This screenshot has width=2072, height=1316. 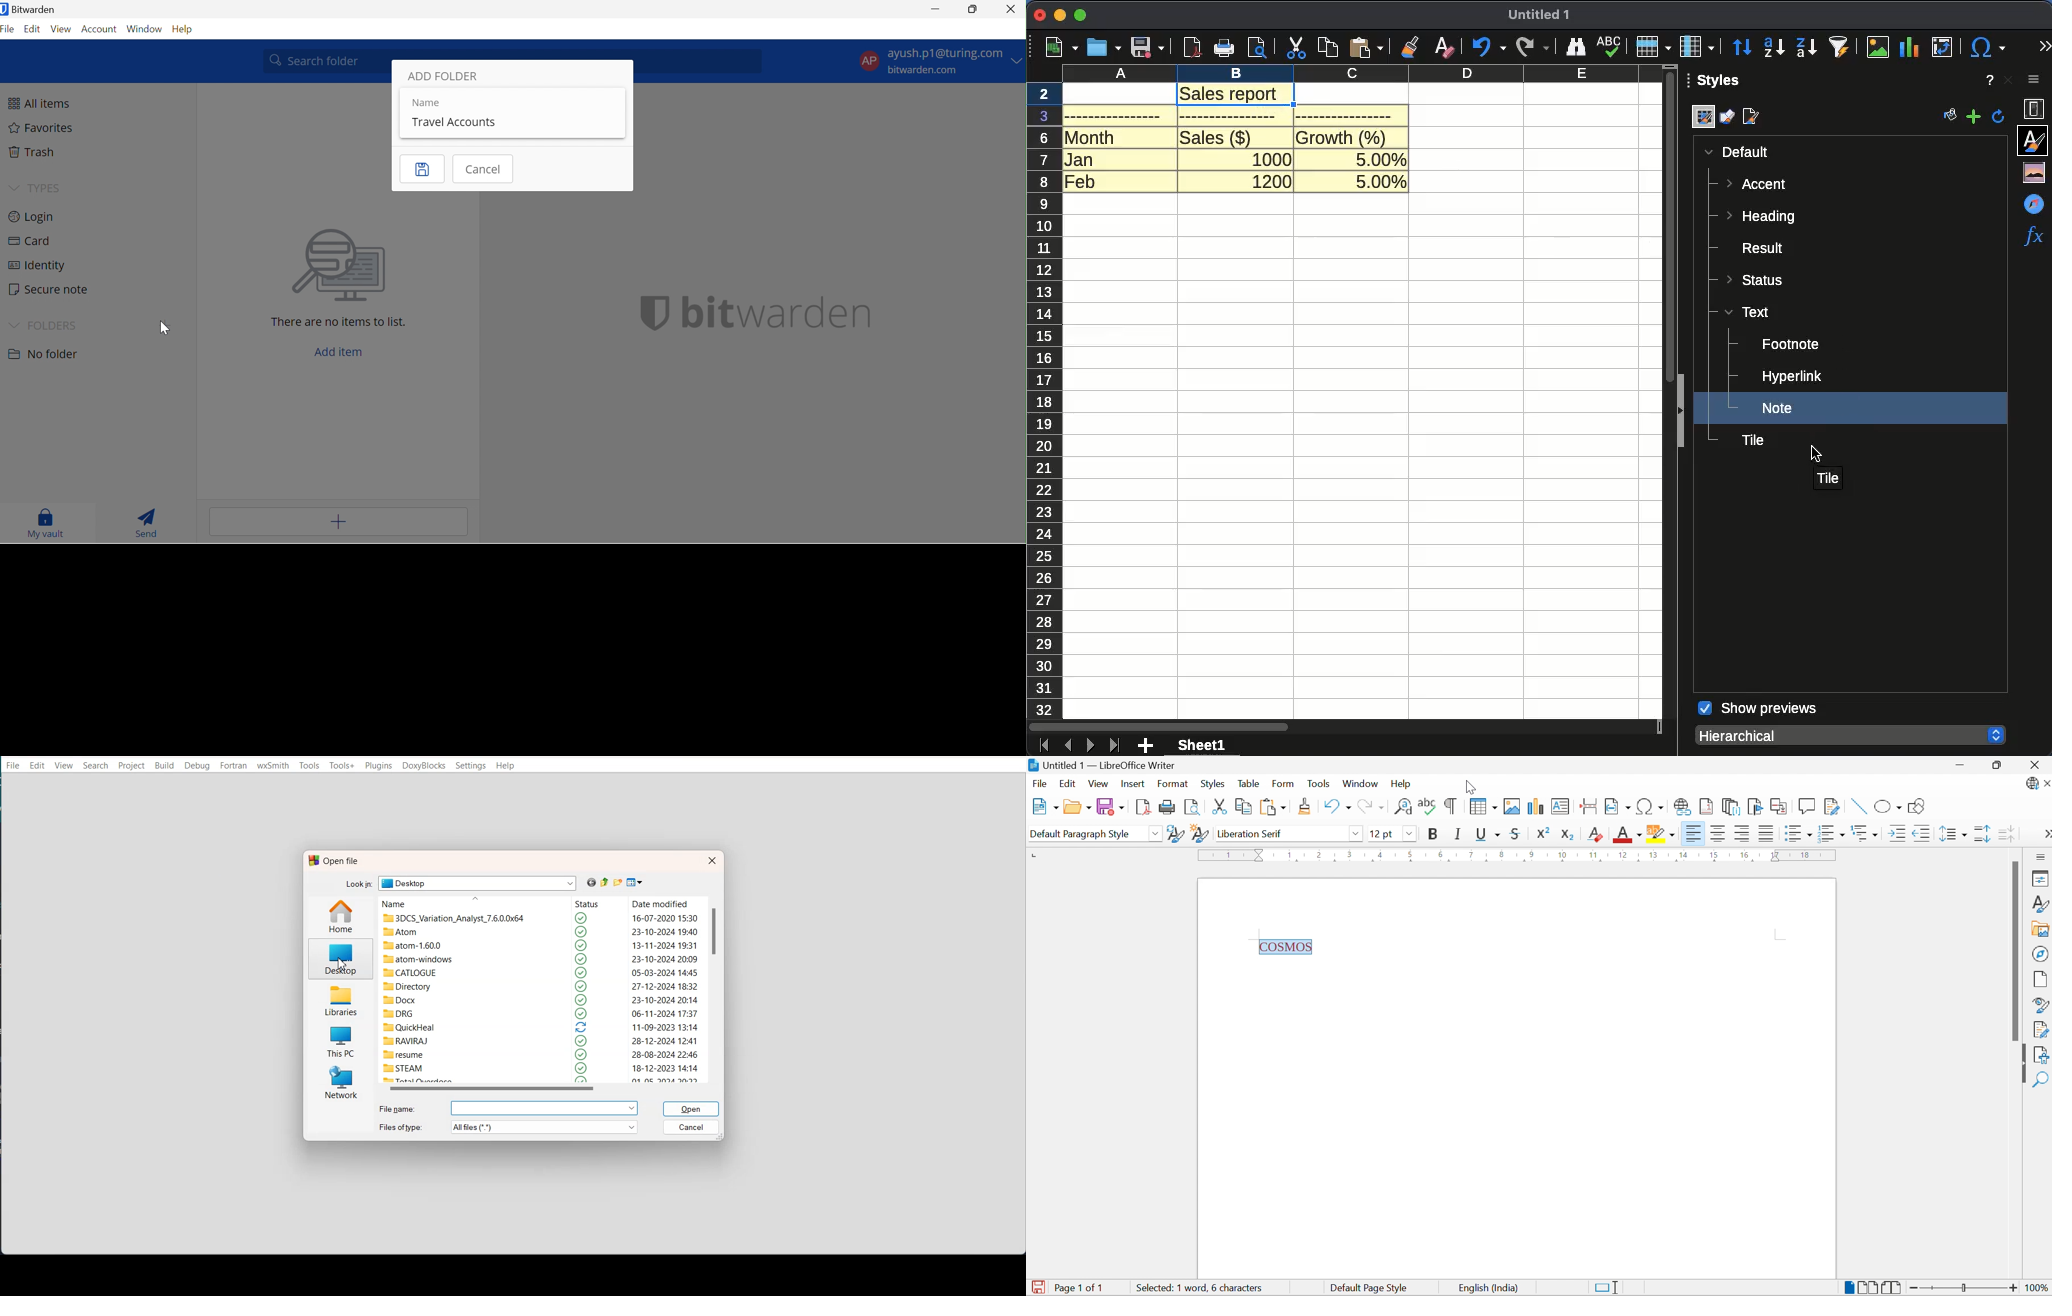 What do you see at coordinates (1981, 835) in the screenshot?
I see `Increase Paragraph Spacing` at bounding box center [1981, 835].